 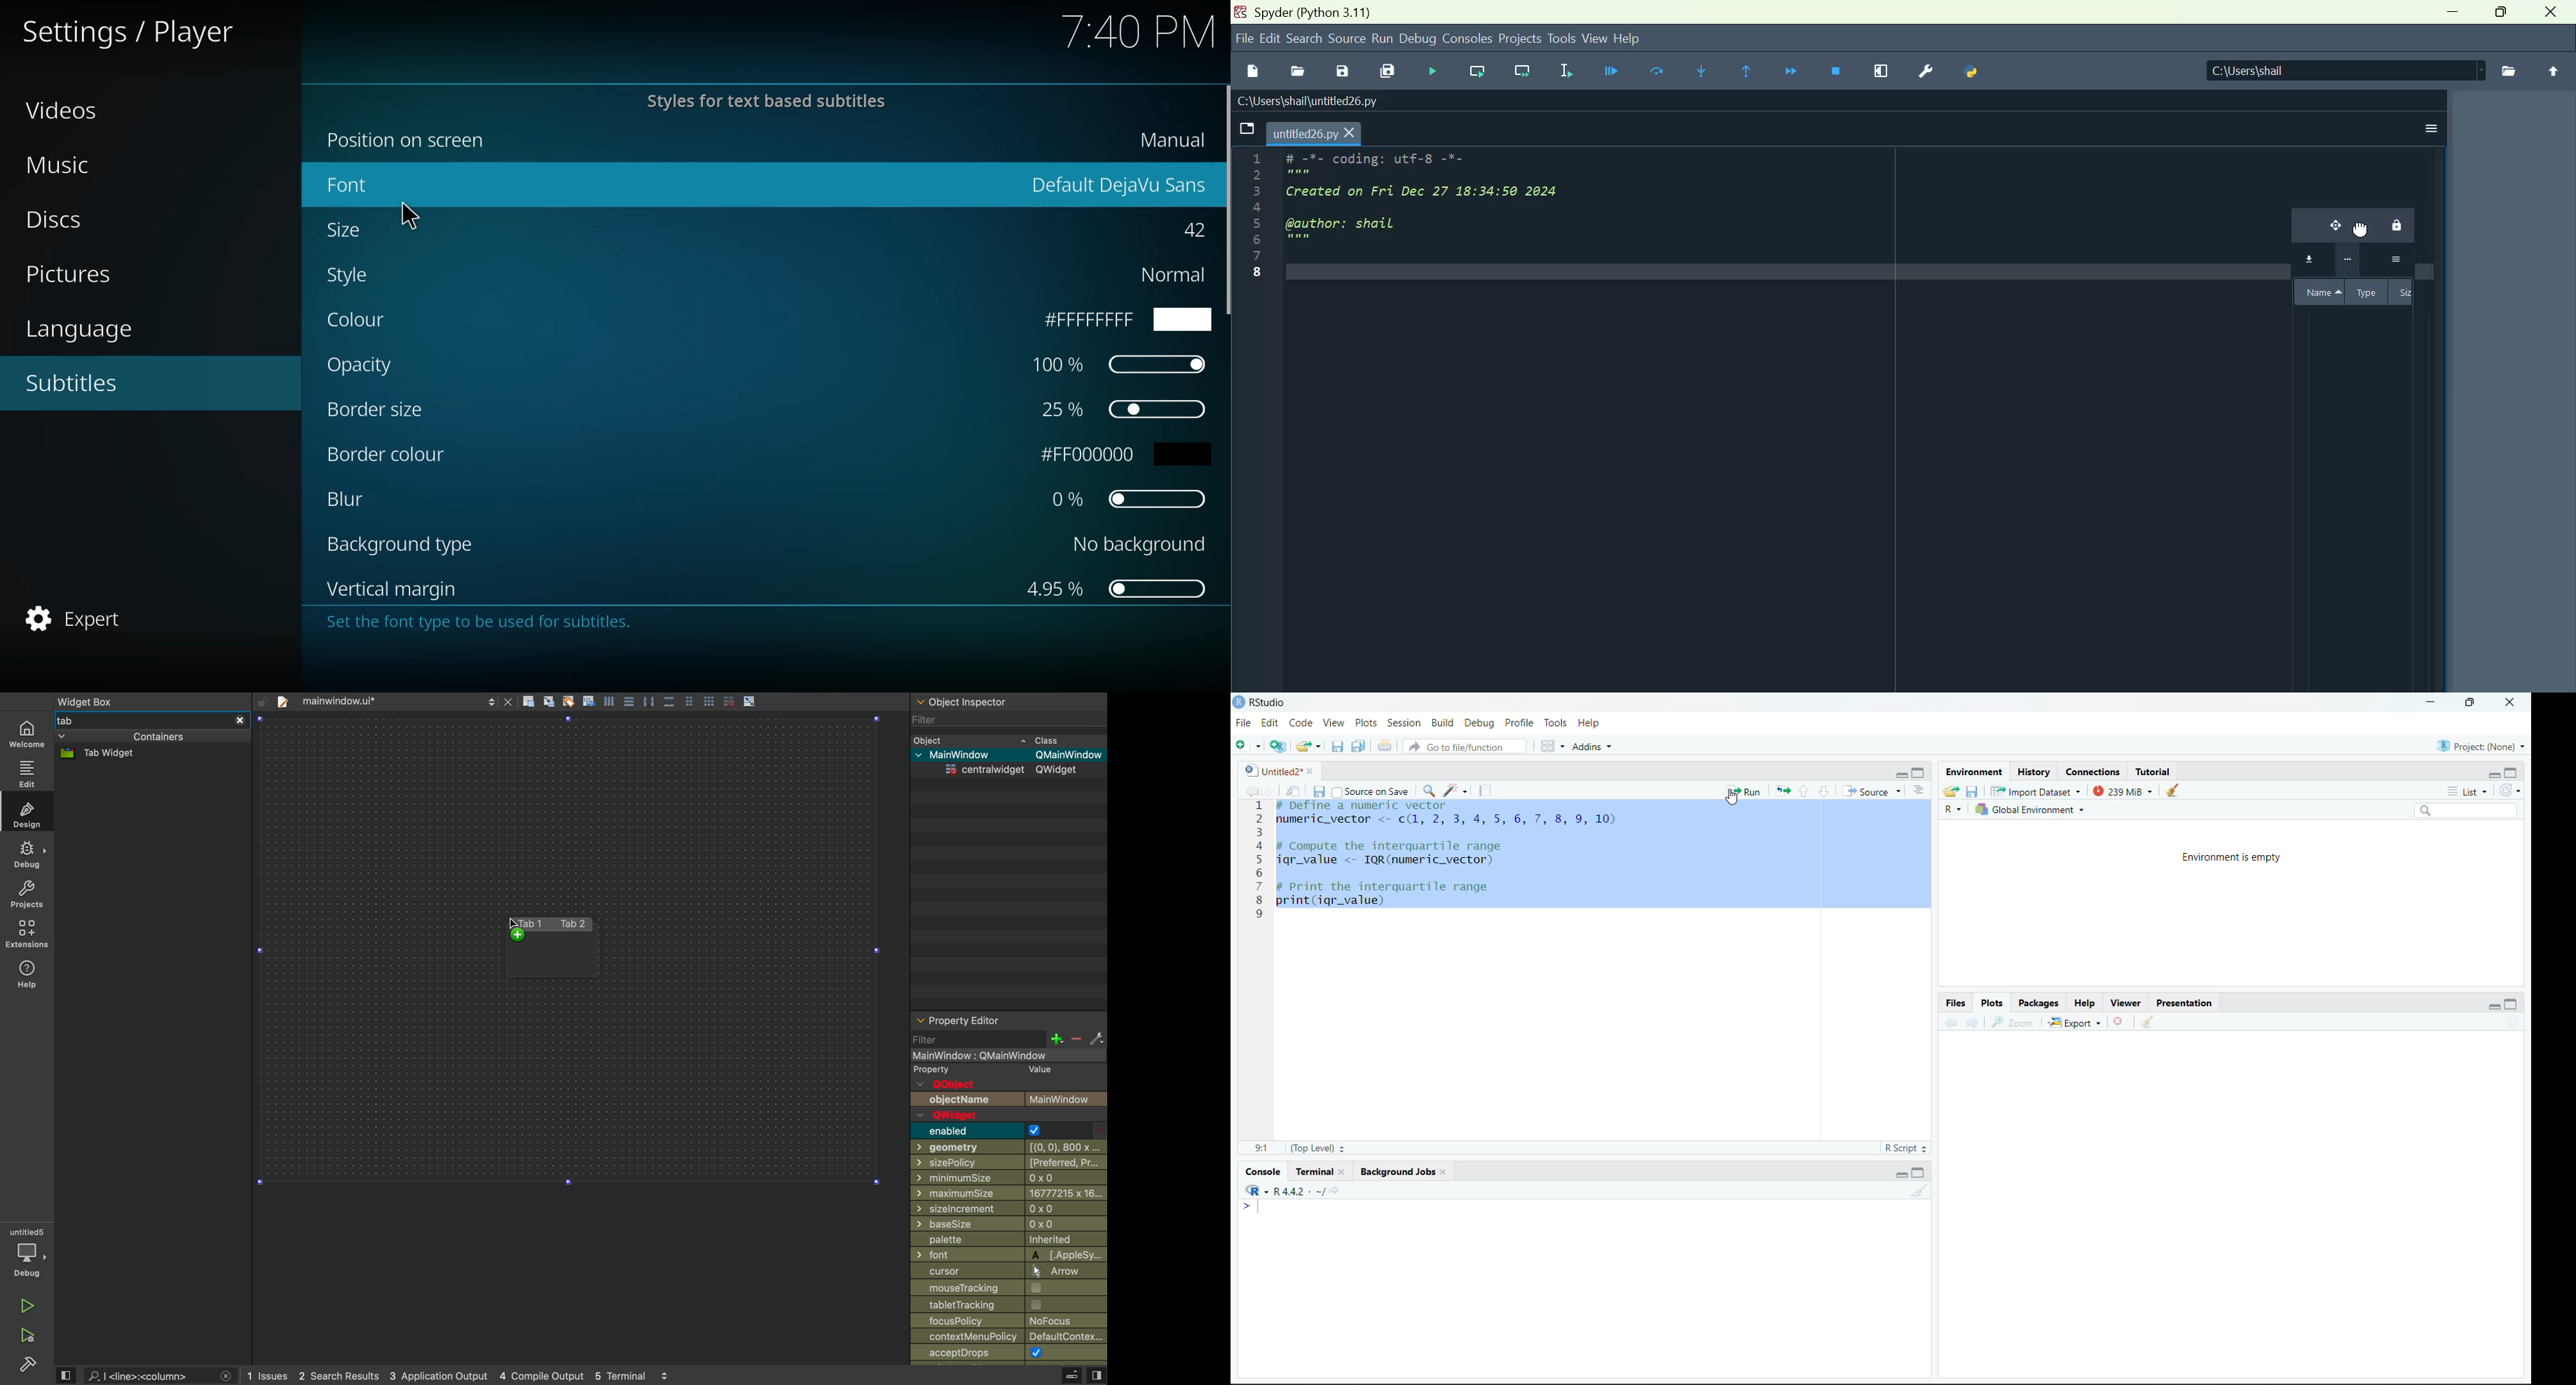 What do you see at coordinates (1248, 745) in the screenshot?
I see `New File` at bounding box center [1248, 745].